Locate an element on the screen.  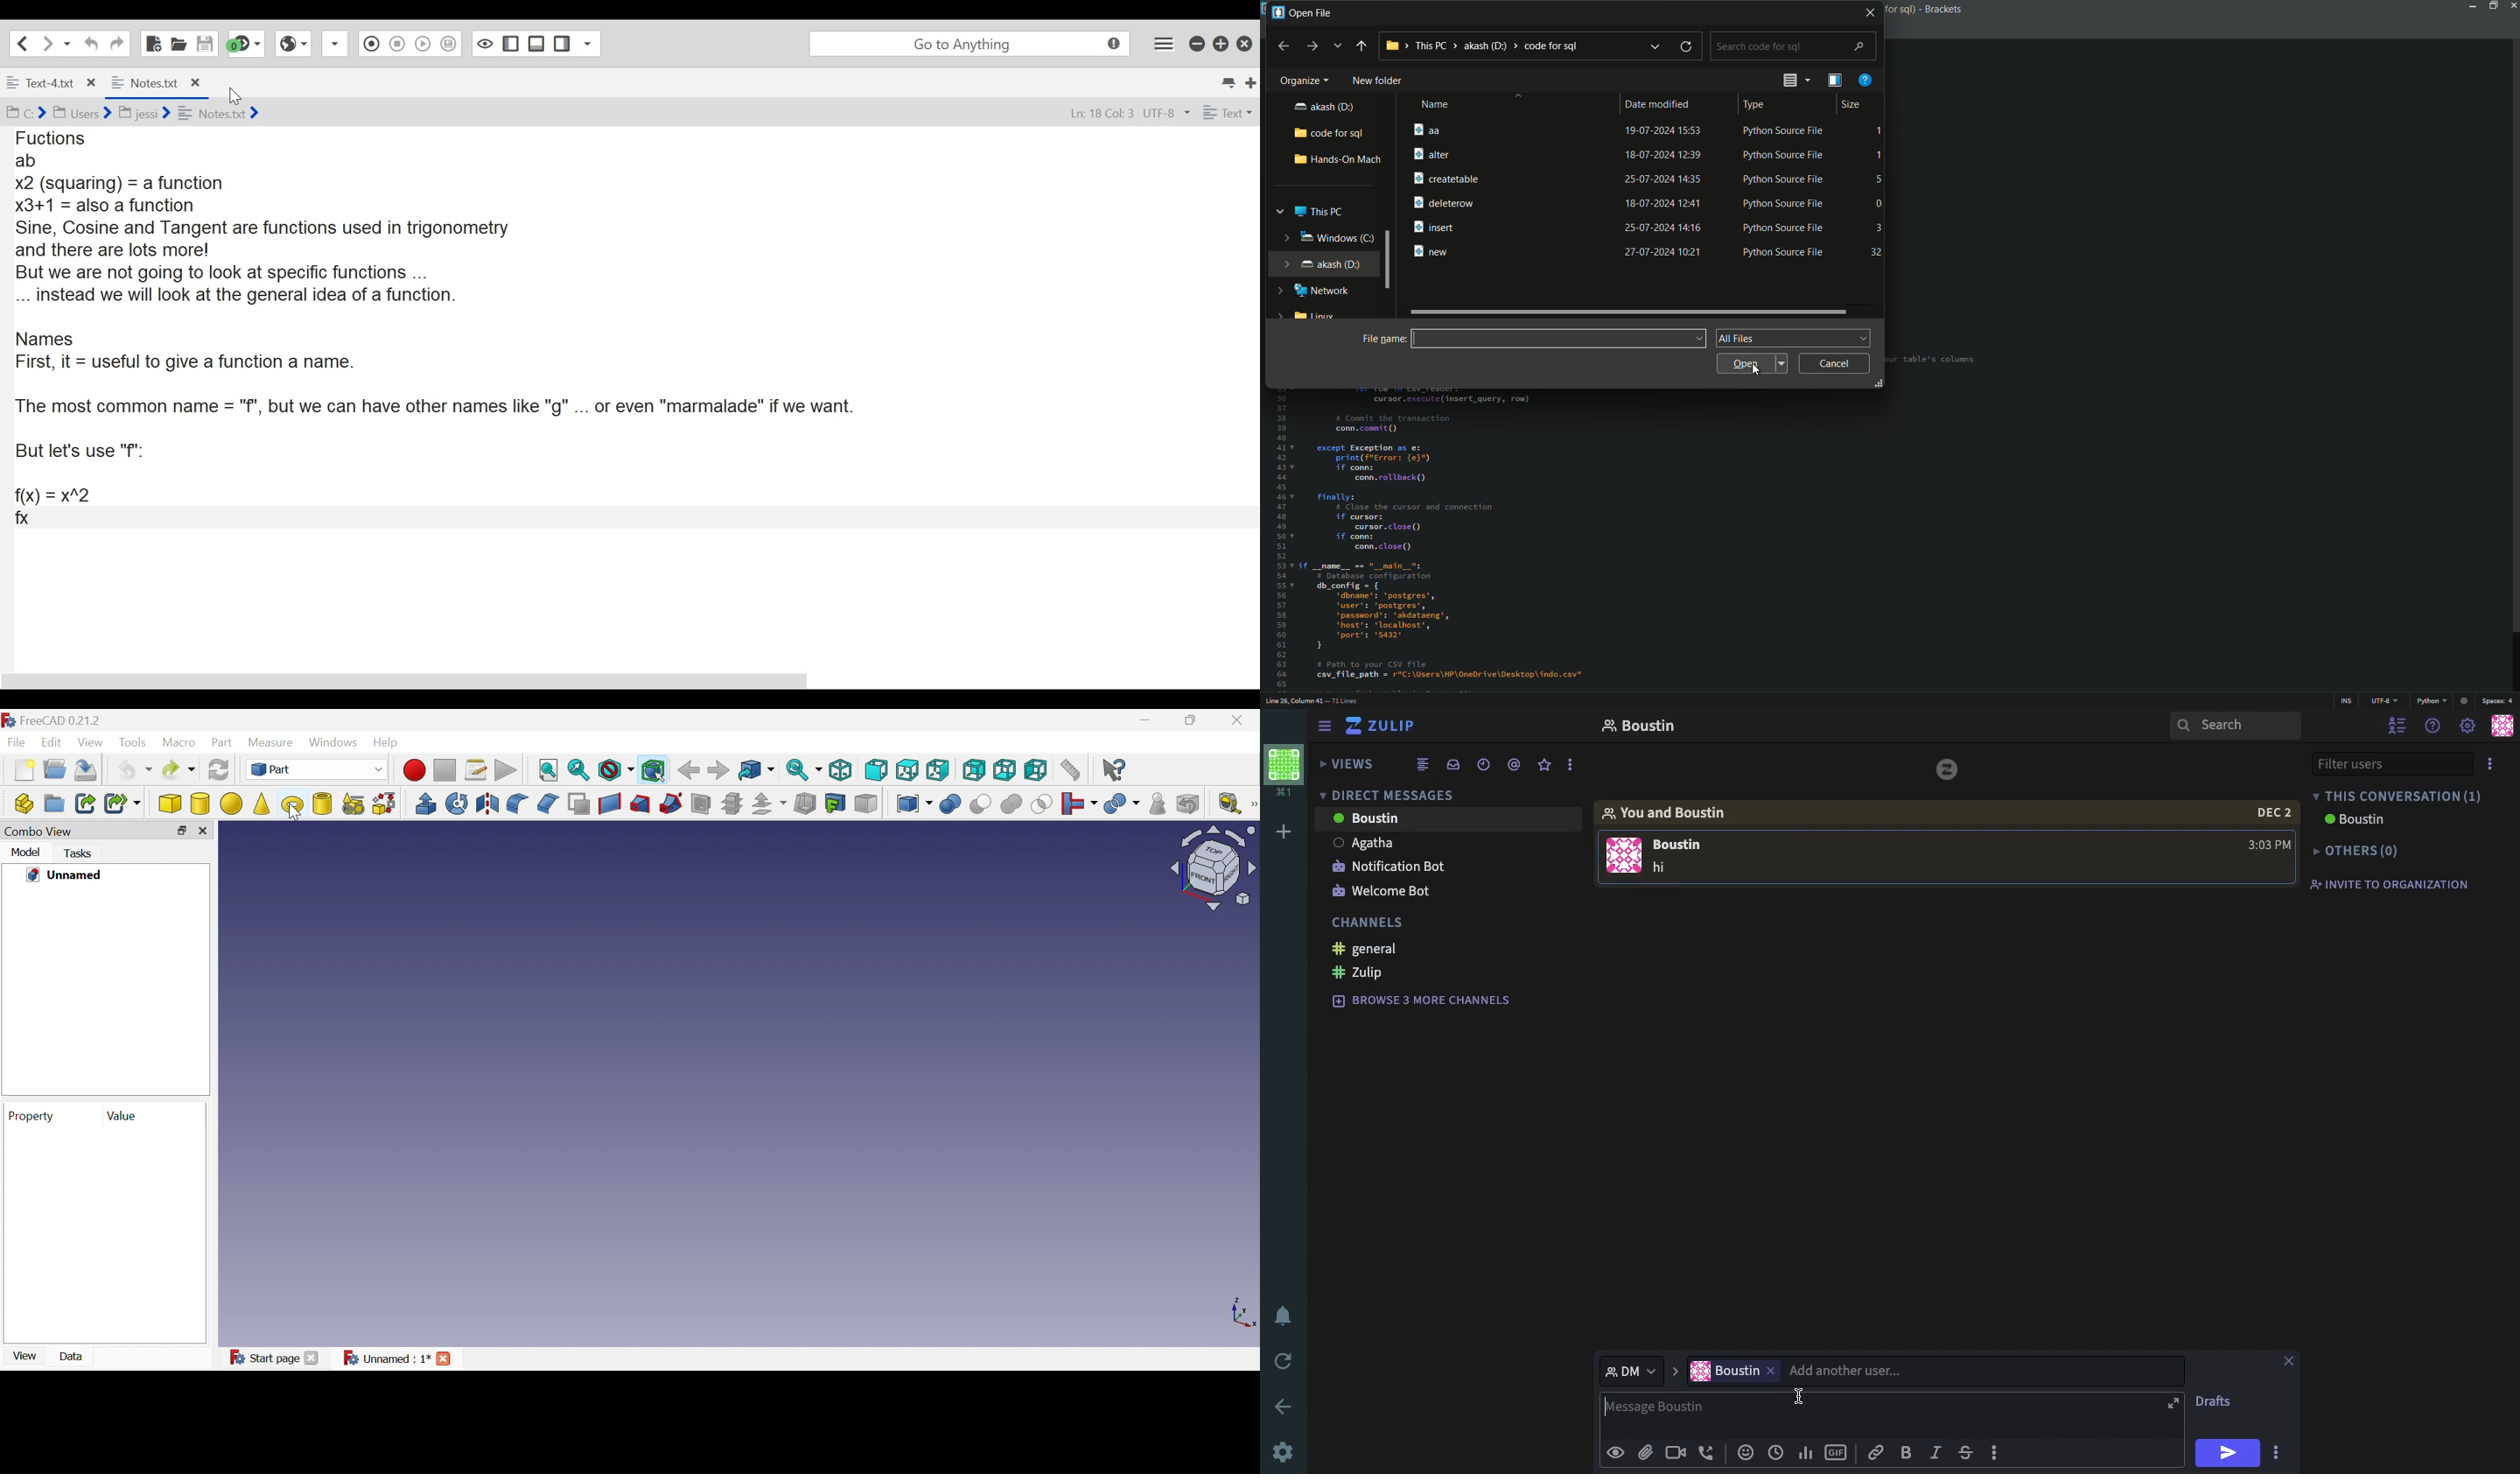
share current file is located at coordinates (337, 45).